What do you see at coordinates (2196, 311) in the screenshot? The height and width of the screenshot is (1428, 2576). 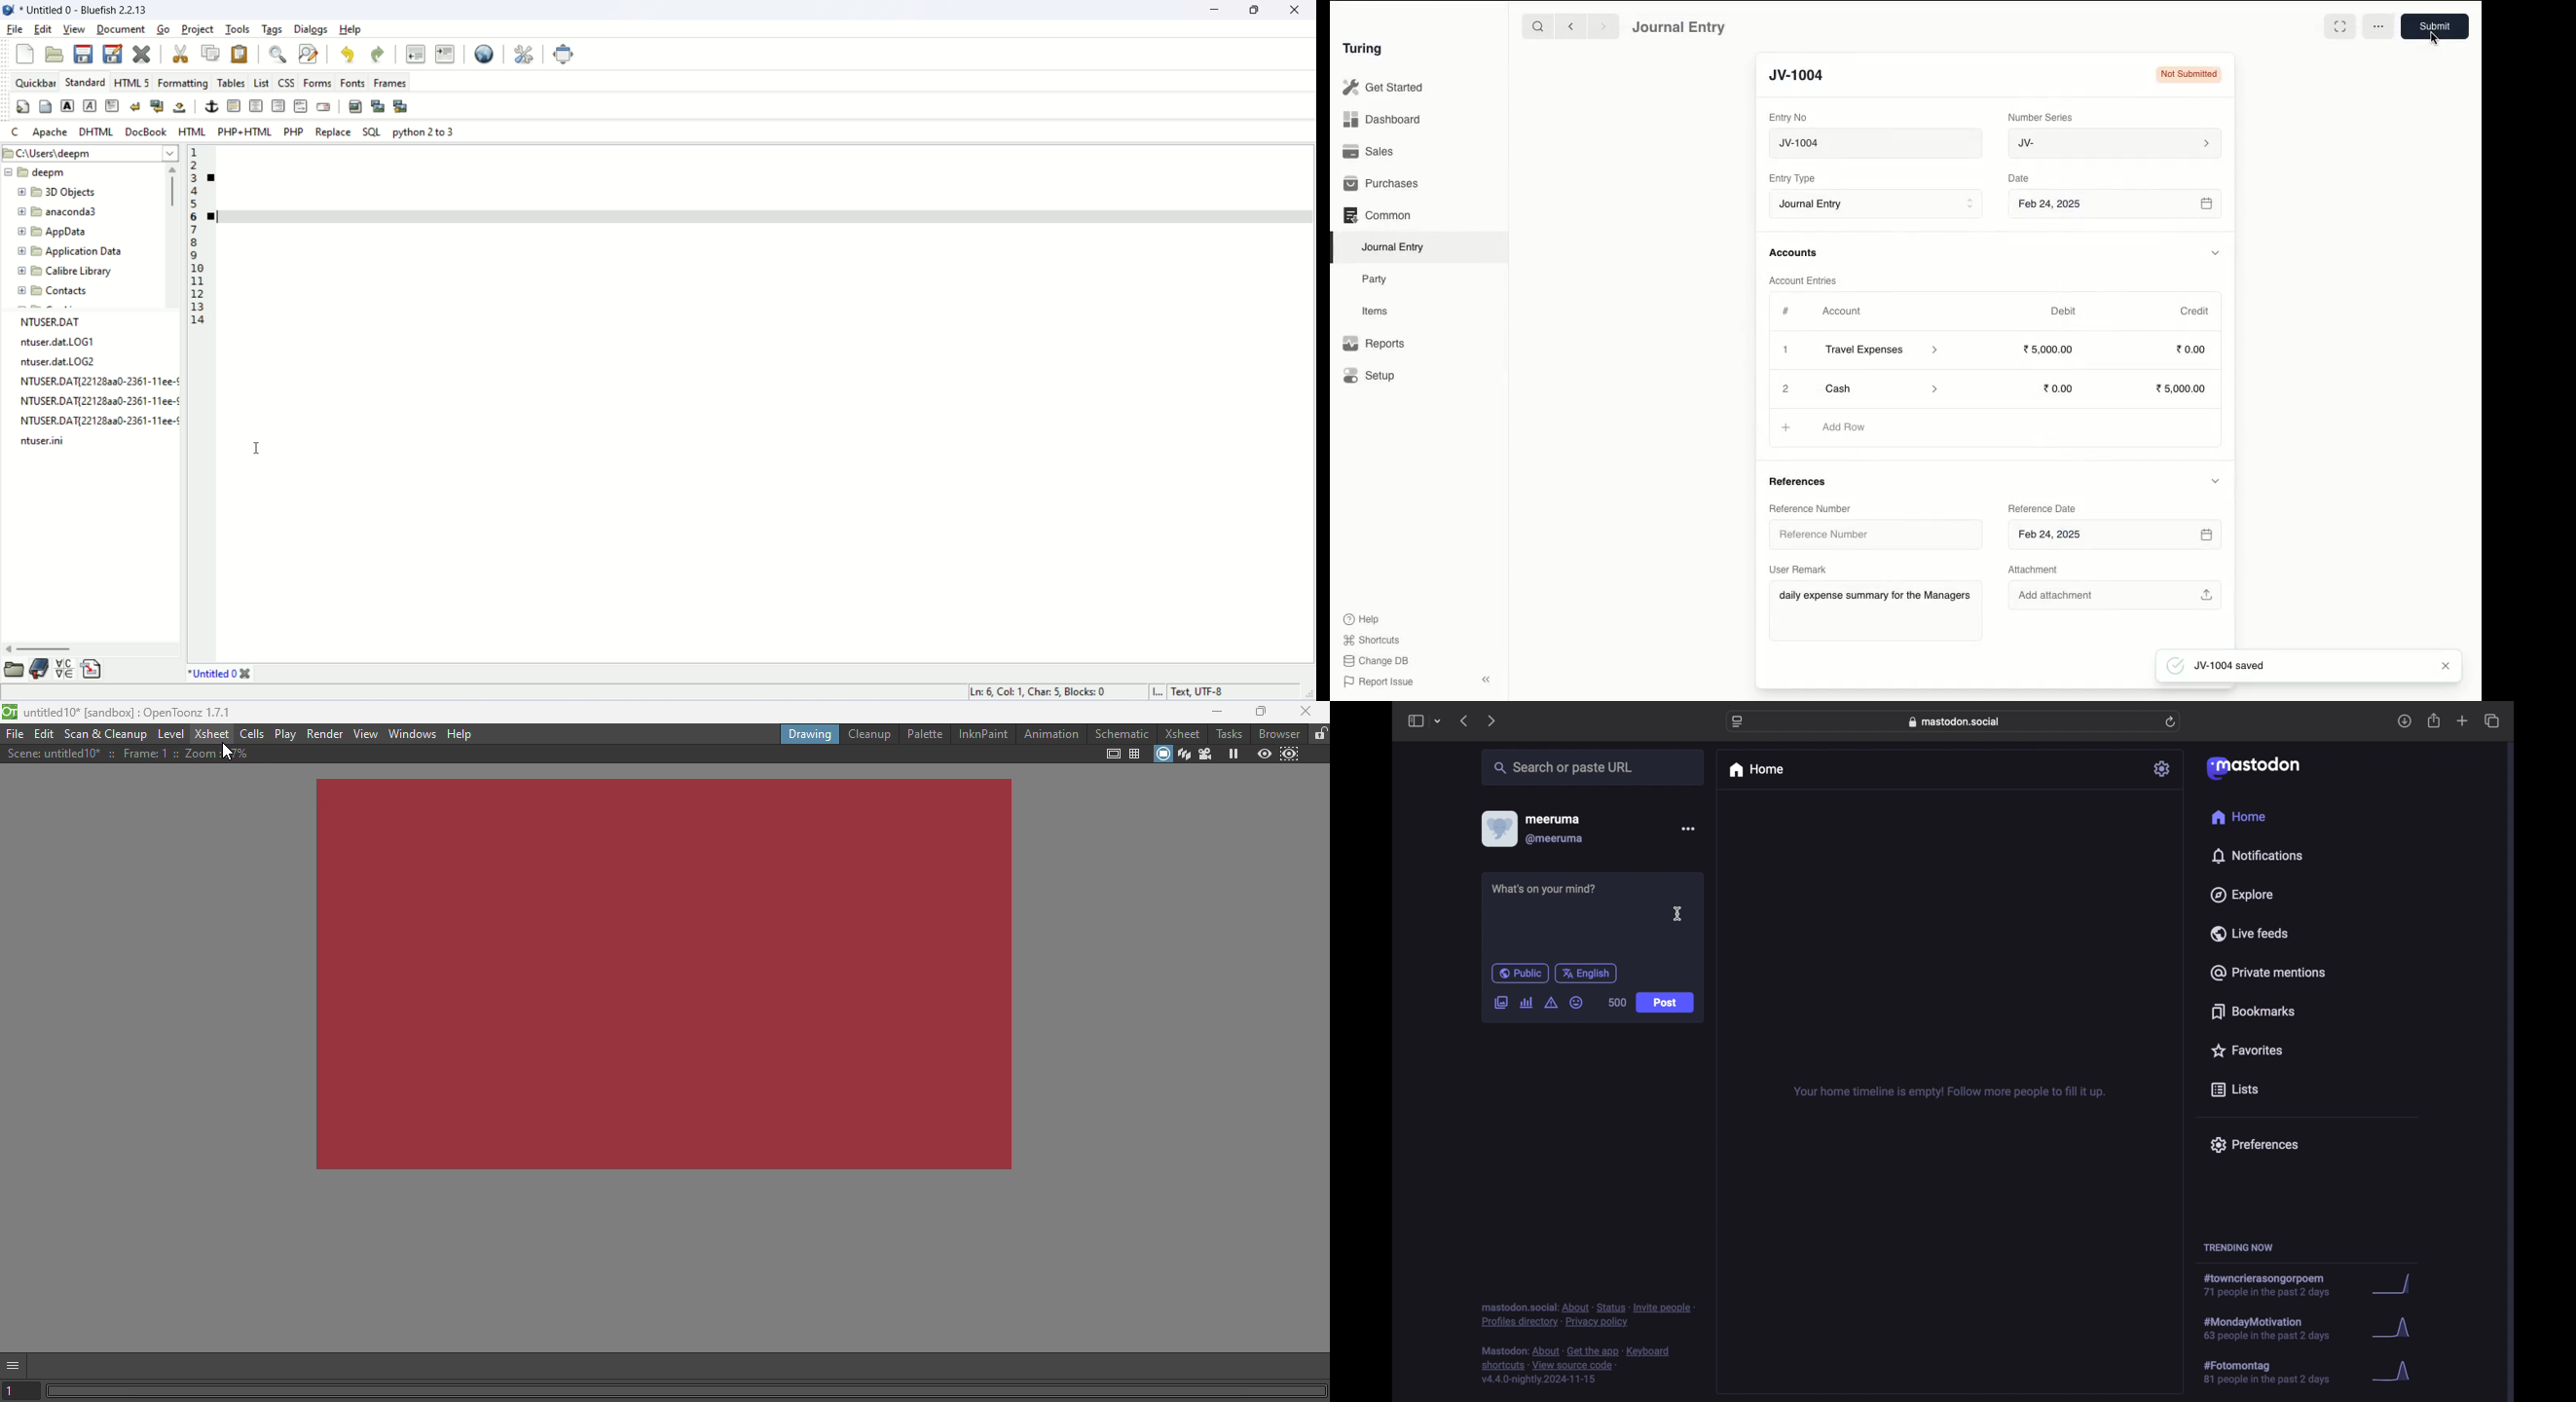 I see `Credit` at bounding box center [2196, 311].